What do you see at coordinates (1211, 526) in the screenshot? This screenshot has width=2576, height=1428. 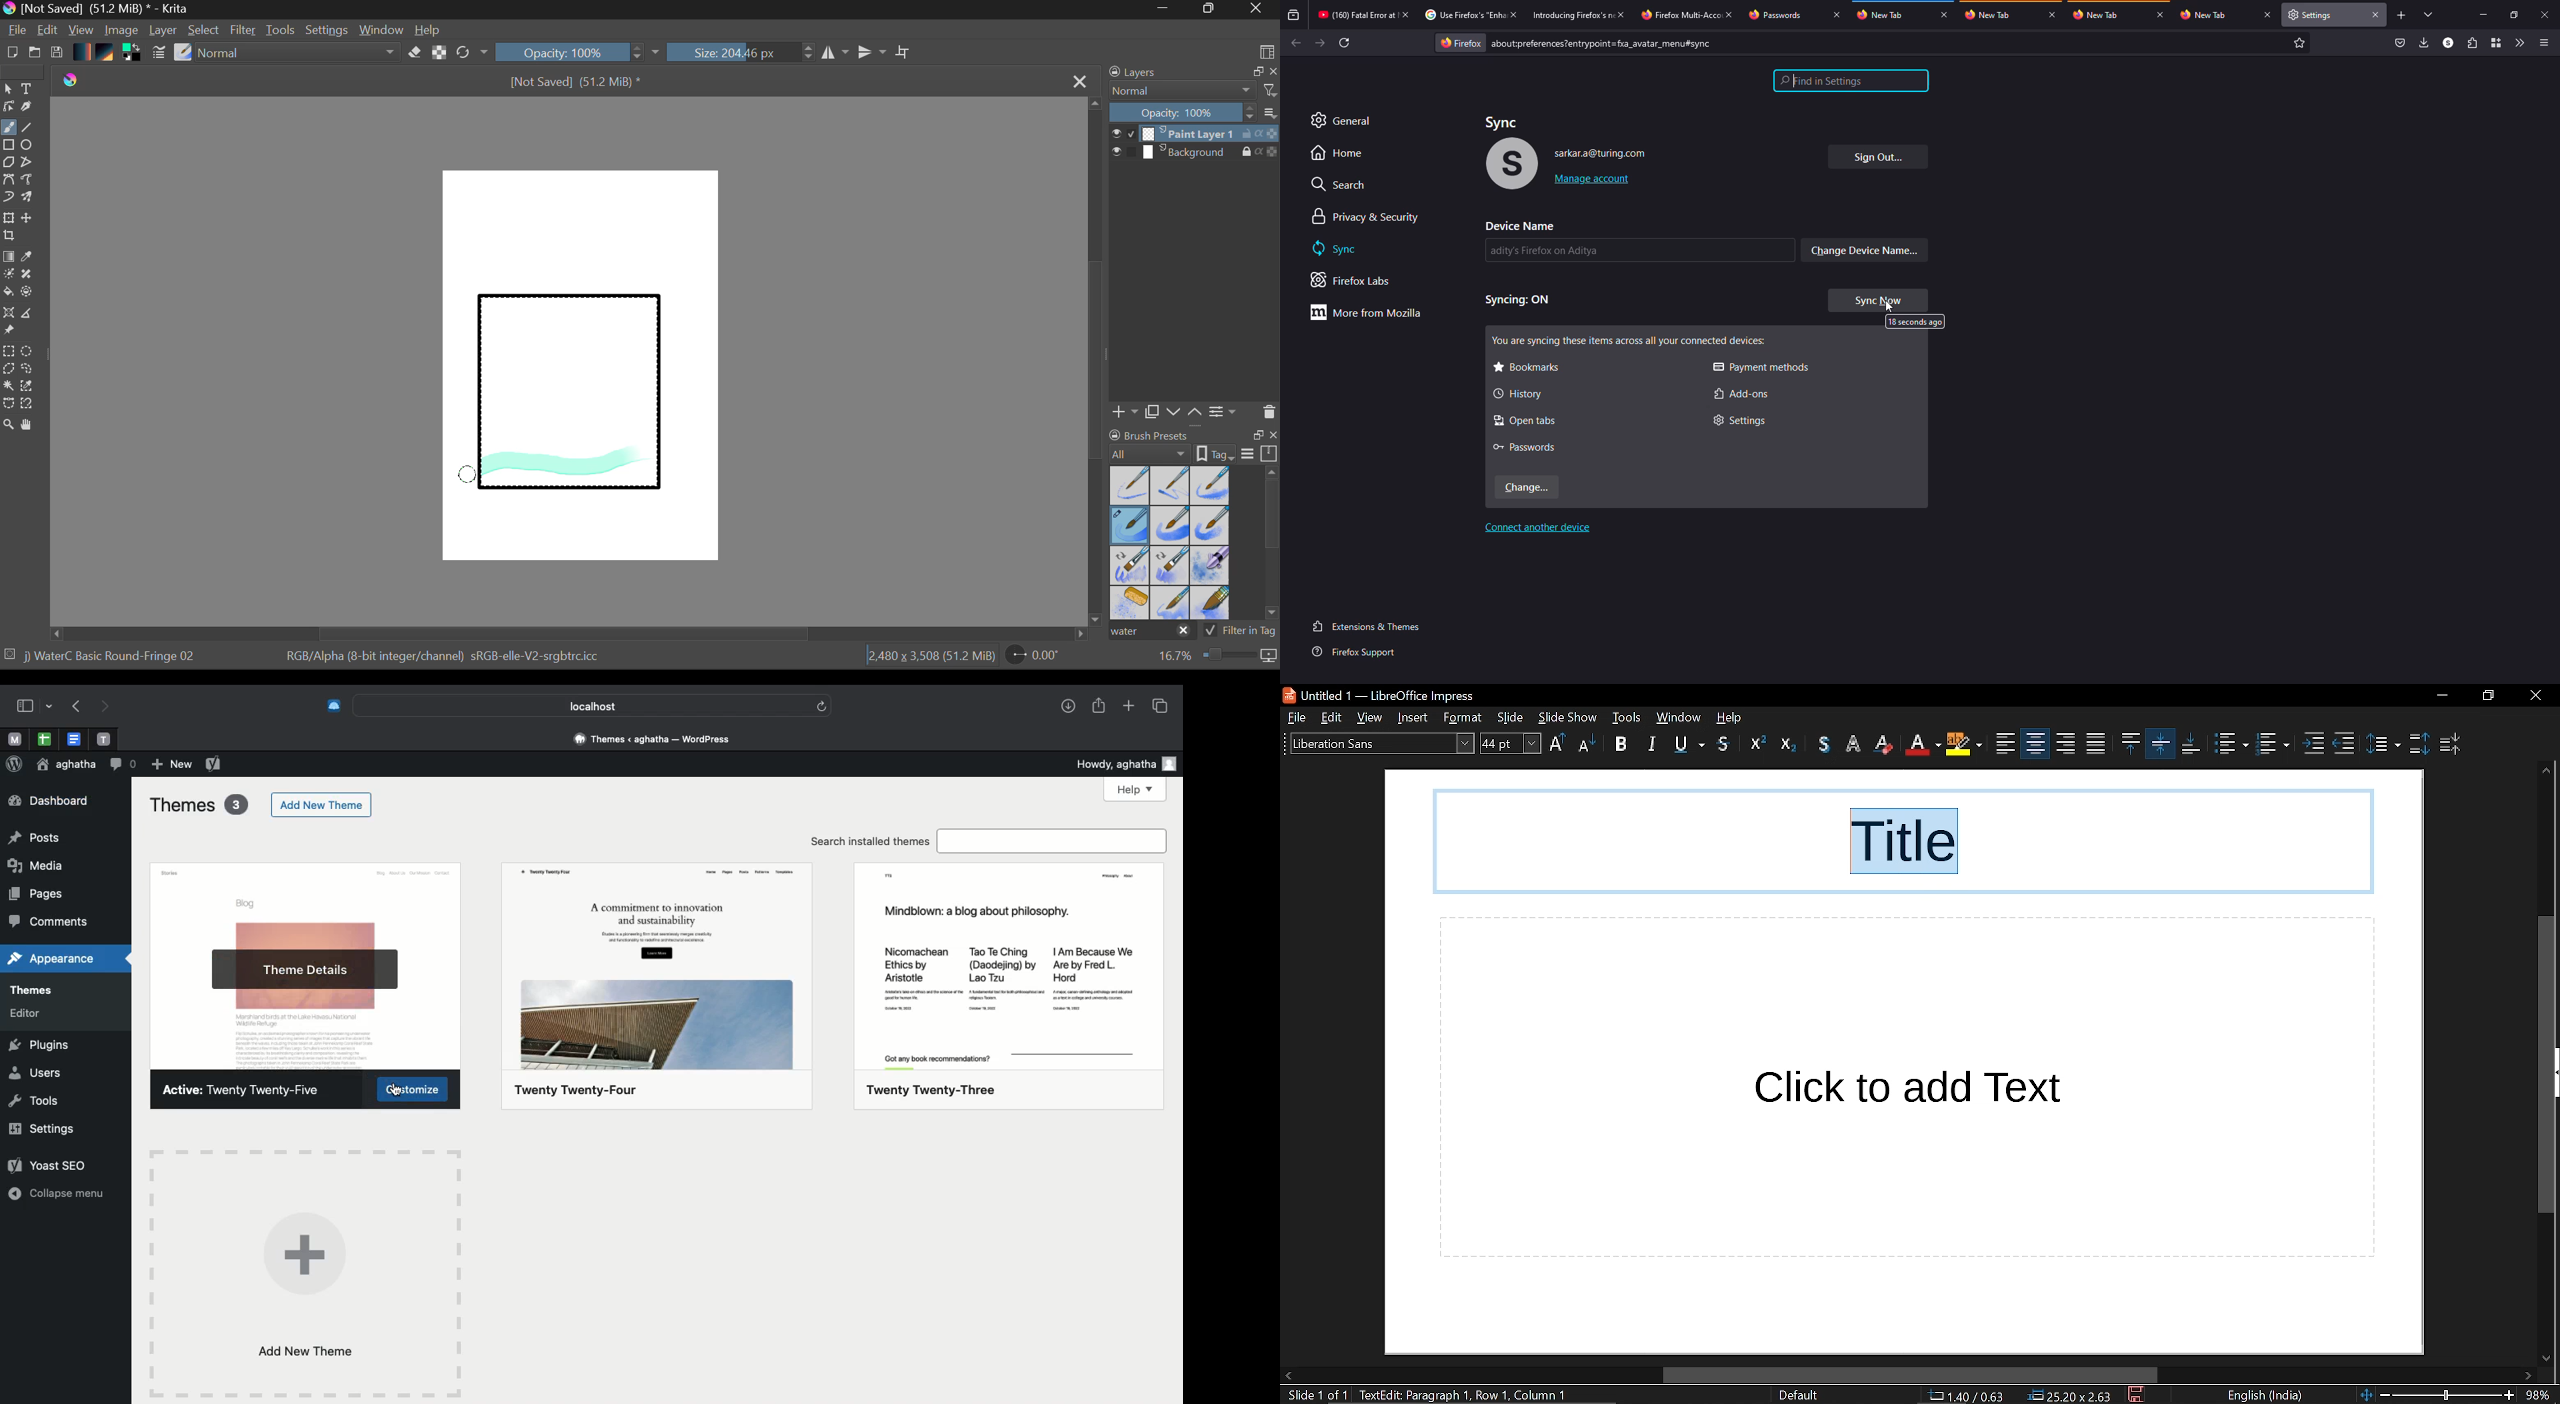 I see `Water C - Grunge` at bounding box center [1211, 526].